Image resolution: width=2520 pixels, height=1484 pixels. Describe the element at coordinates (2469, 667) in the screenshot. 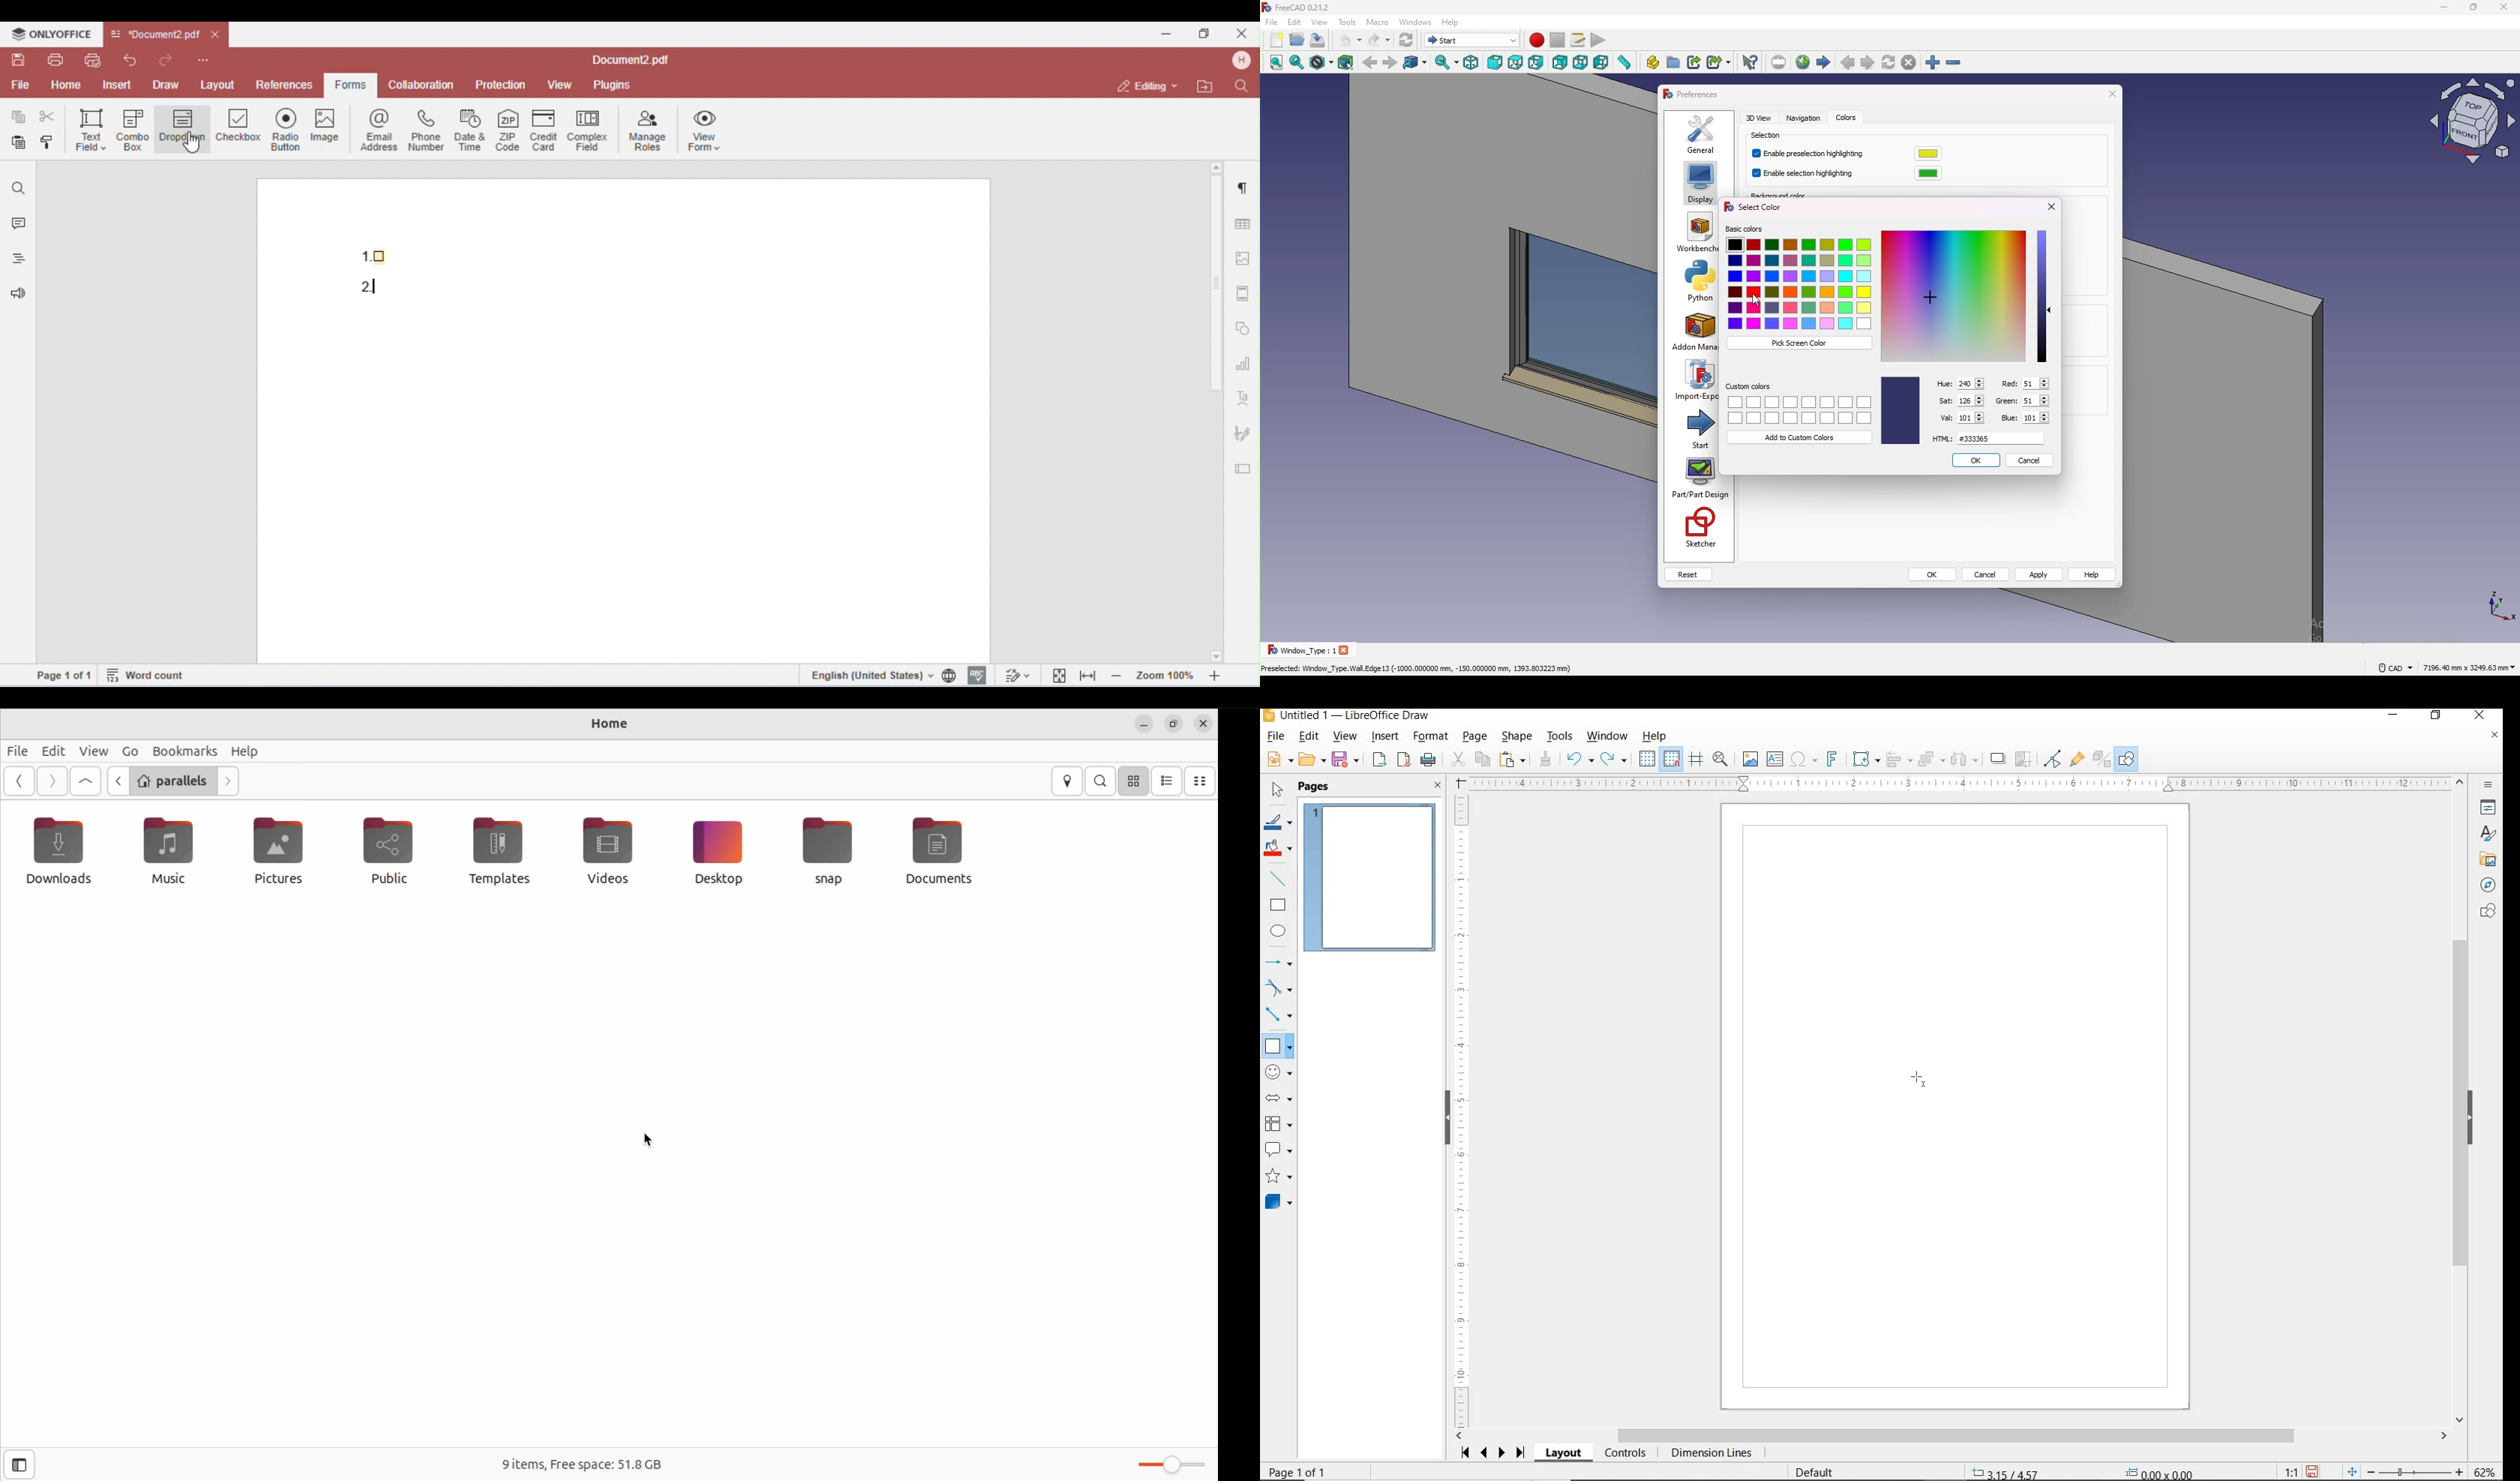

I see `7196.40 mm x 3243.63 mm ~~` at that location.